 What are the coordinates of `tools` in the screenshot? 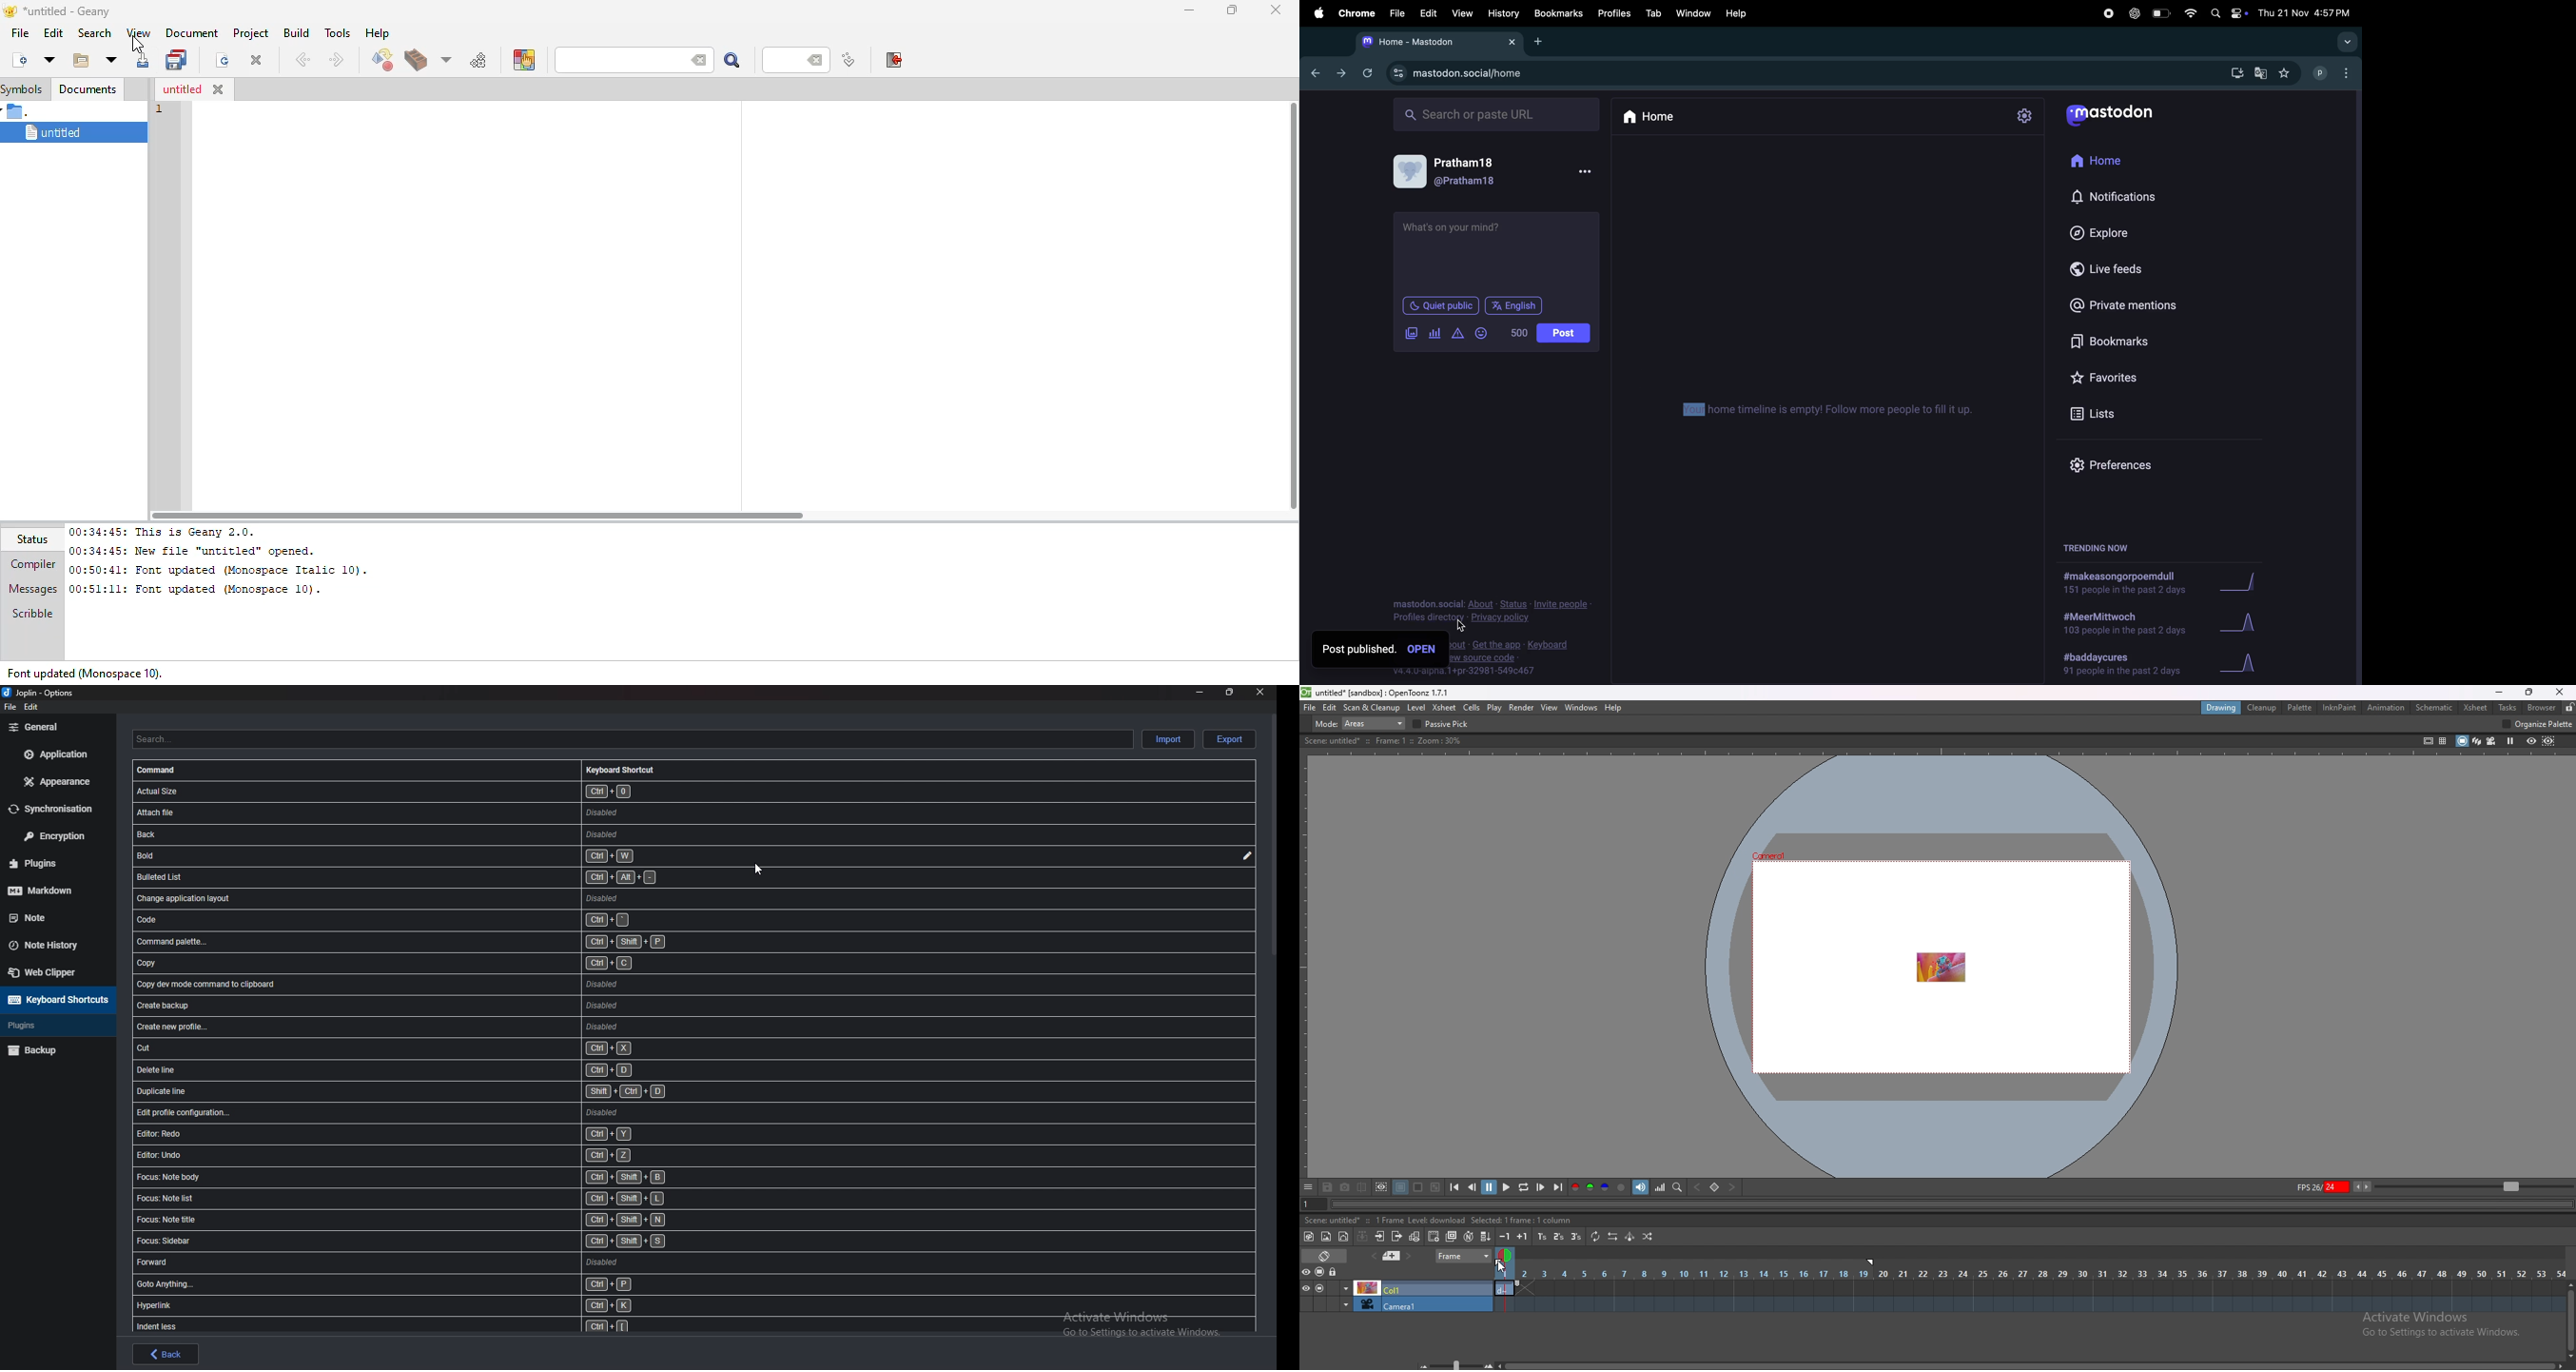 It's located at (338, 32).